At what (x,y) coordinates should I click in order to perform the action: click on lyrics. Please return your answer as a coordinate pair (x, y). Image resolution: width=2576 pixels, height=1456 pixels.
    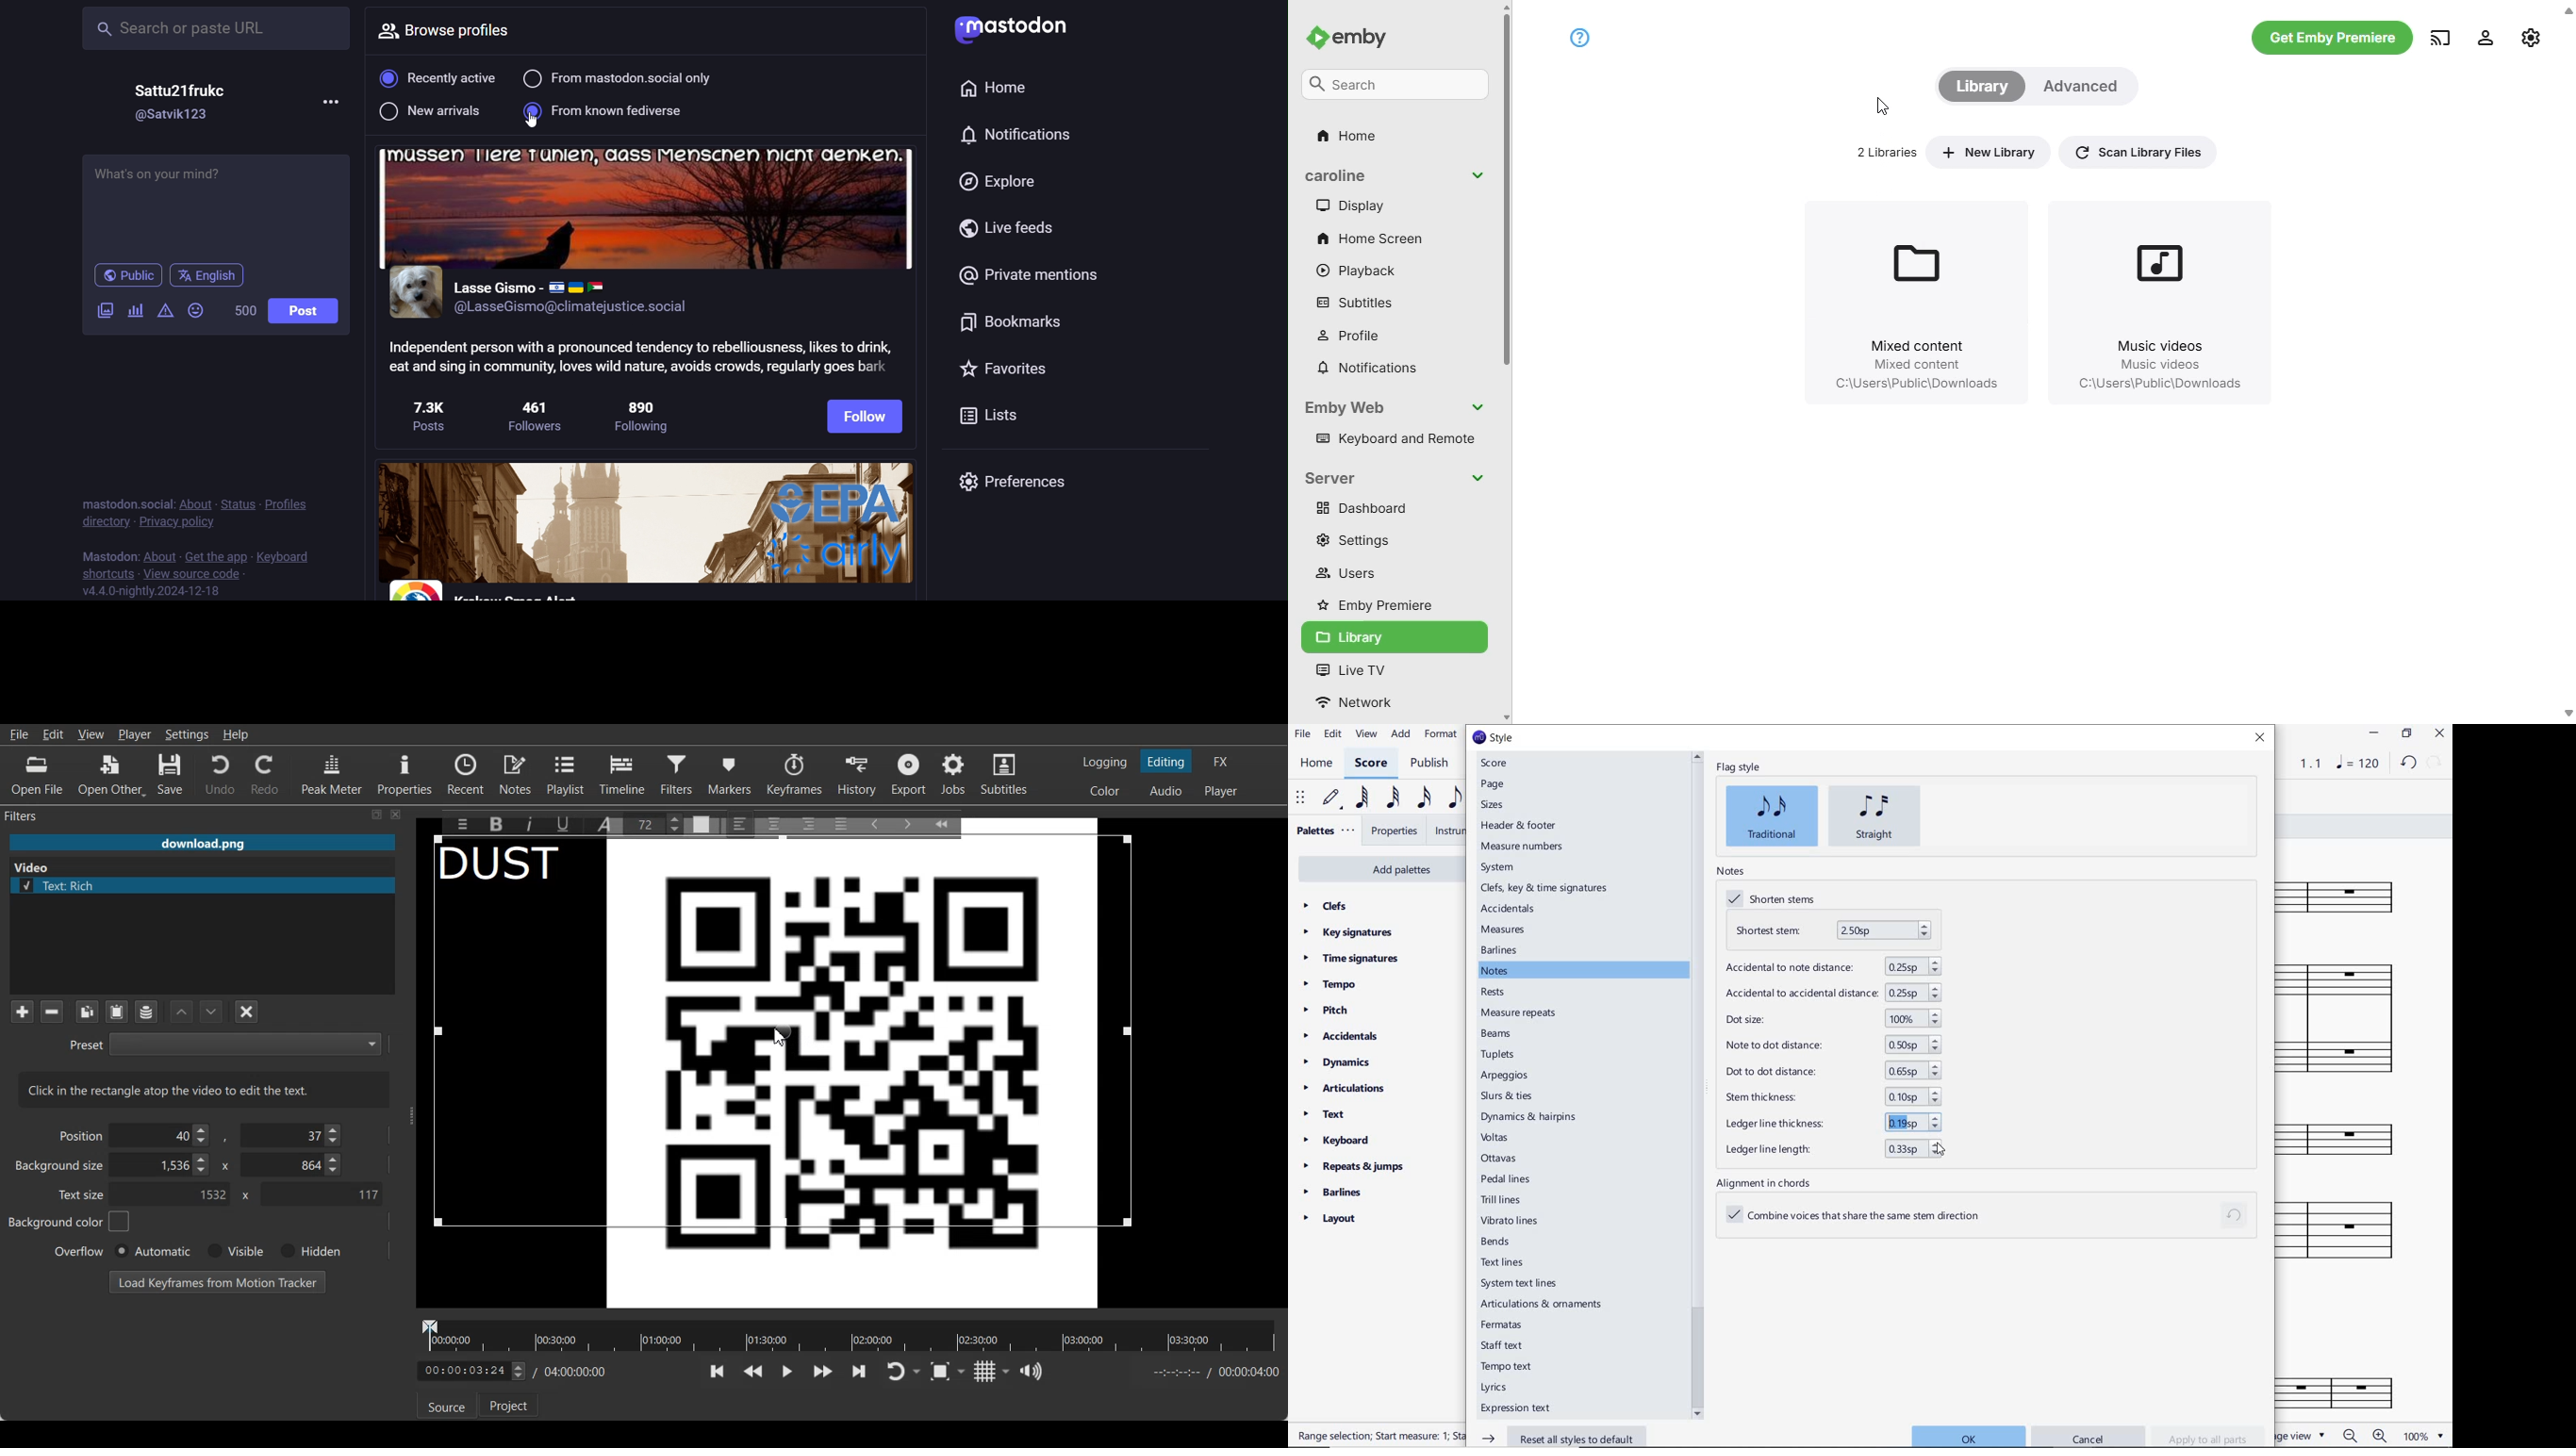
    Looking at the image, I should click on (1498, 1388).